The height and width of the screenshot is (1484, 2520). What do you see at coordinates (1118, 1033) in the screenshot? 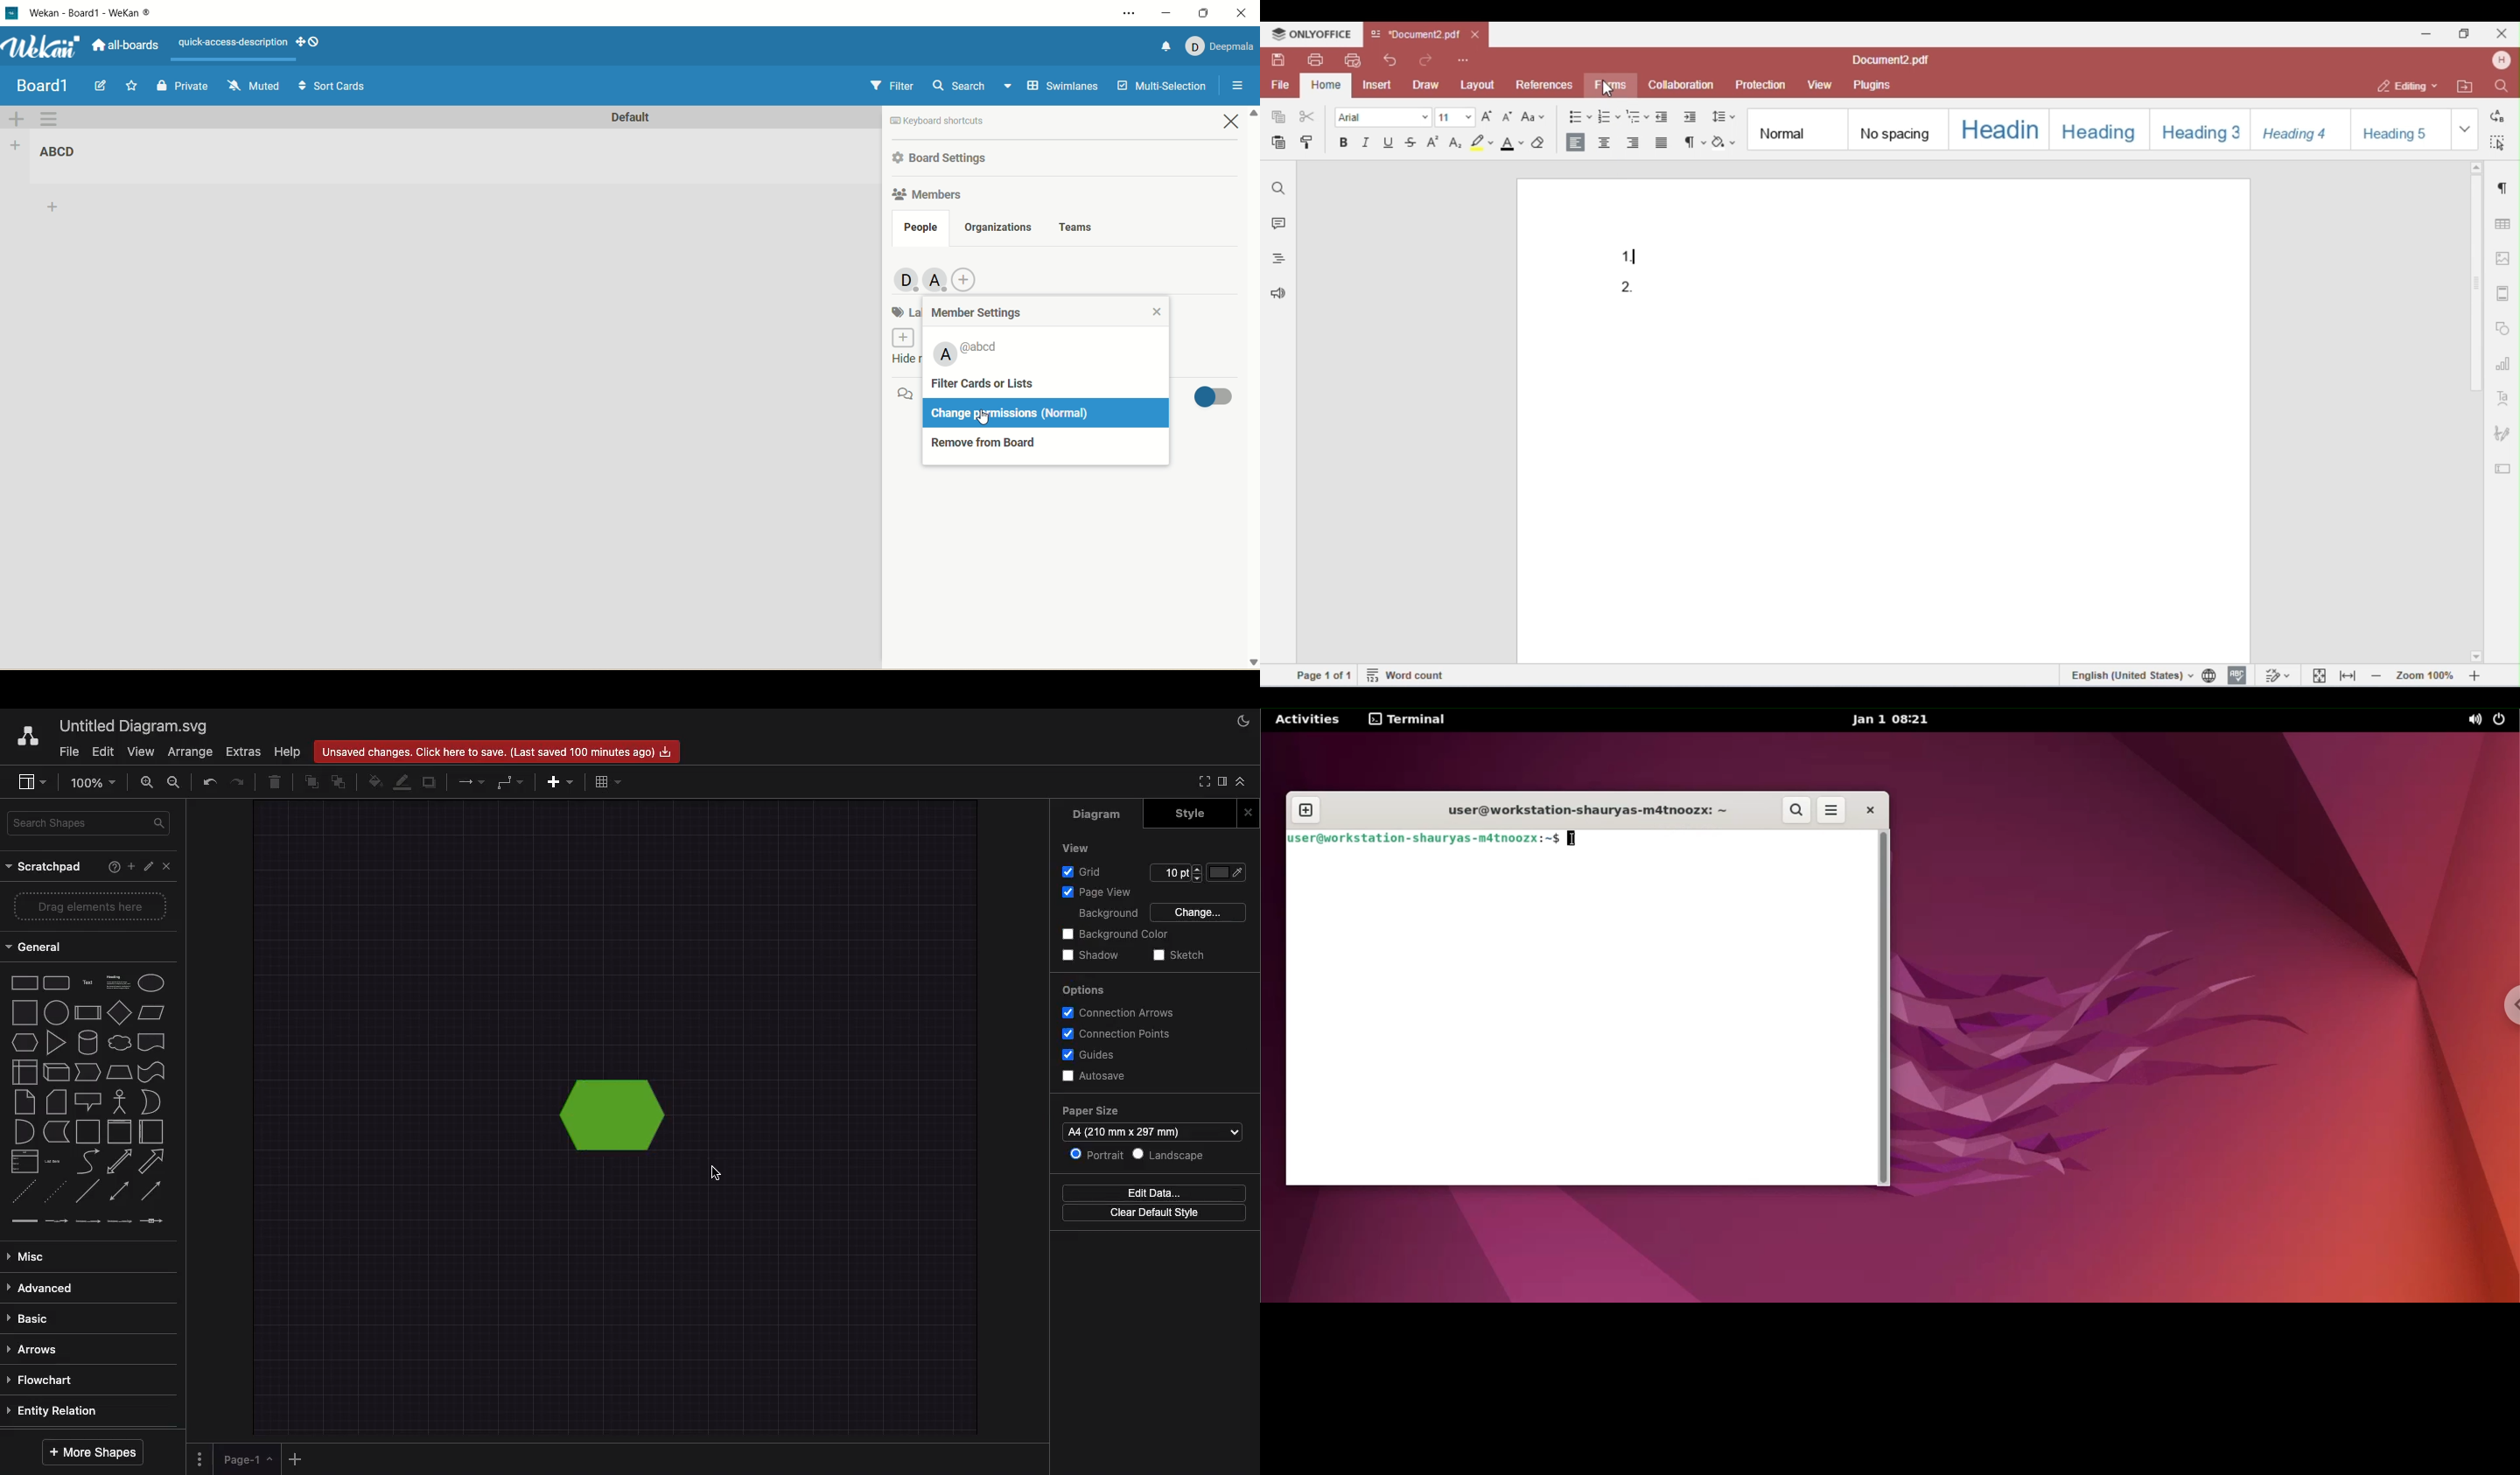
I see `Connection points` at bounding box center [1118, 1033].